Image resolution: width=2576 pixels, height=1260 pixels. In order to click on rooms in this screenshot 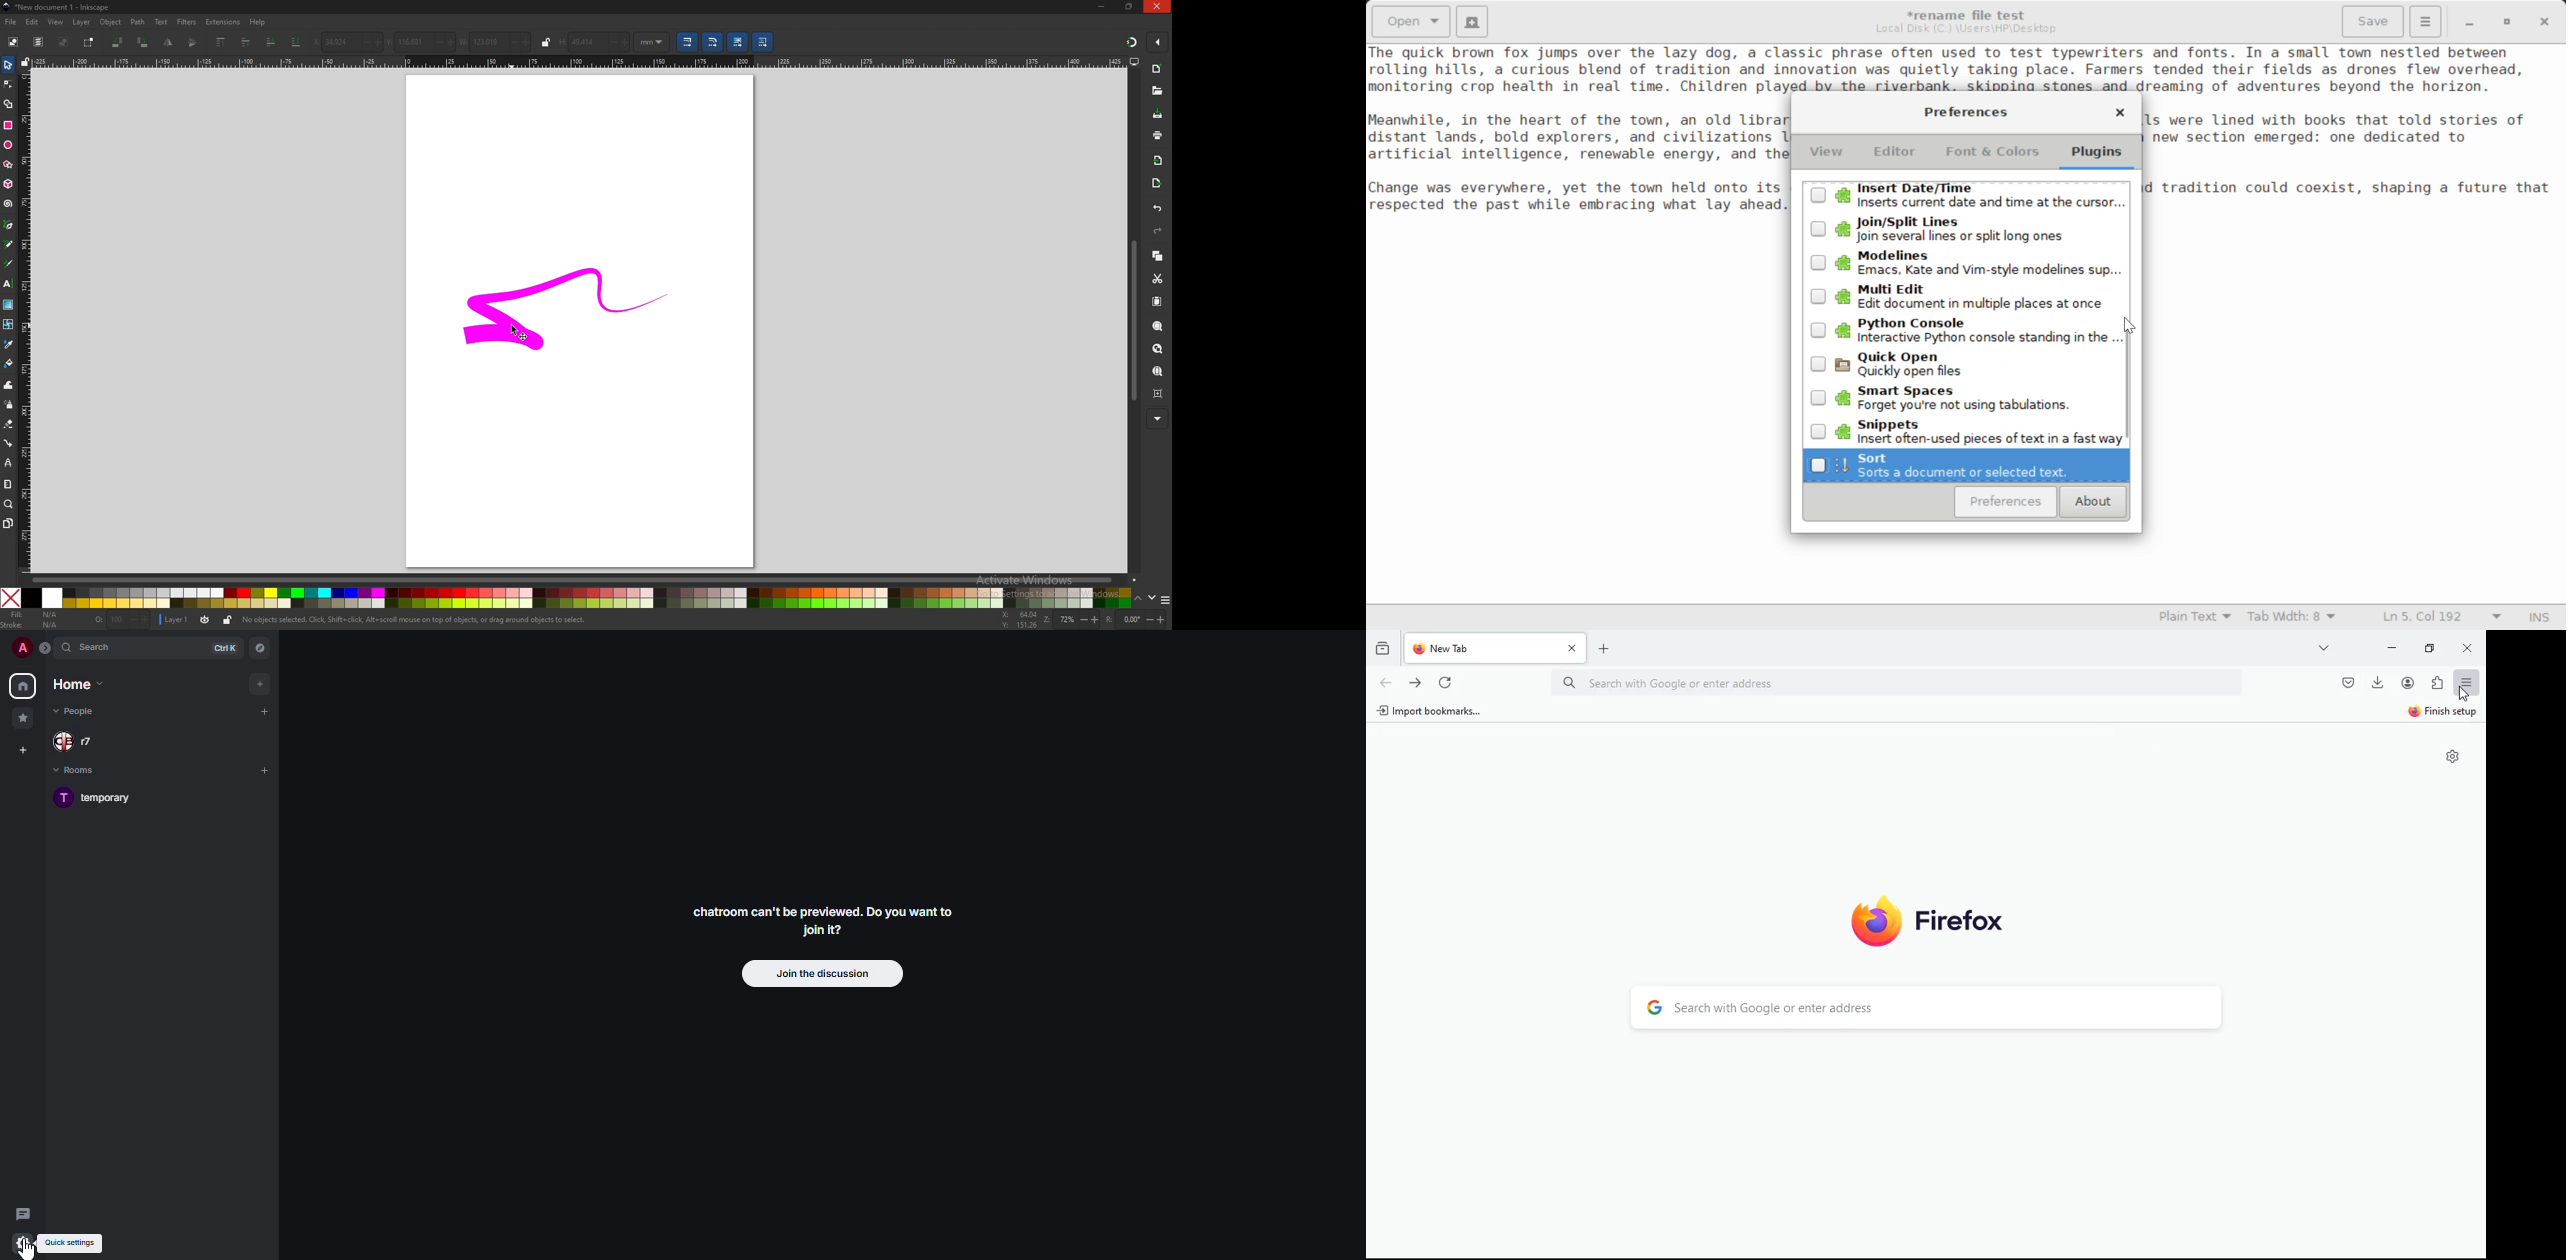, I will do `click(85, 770)`.